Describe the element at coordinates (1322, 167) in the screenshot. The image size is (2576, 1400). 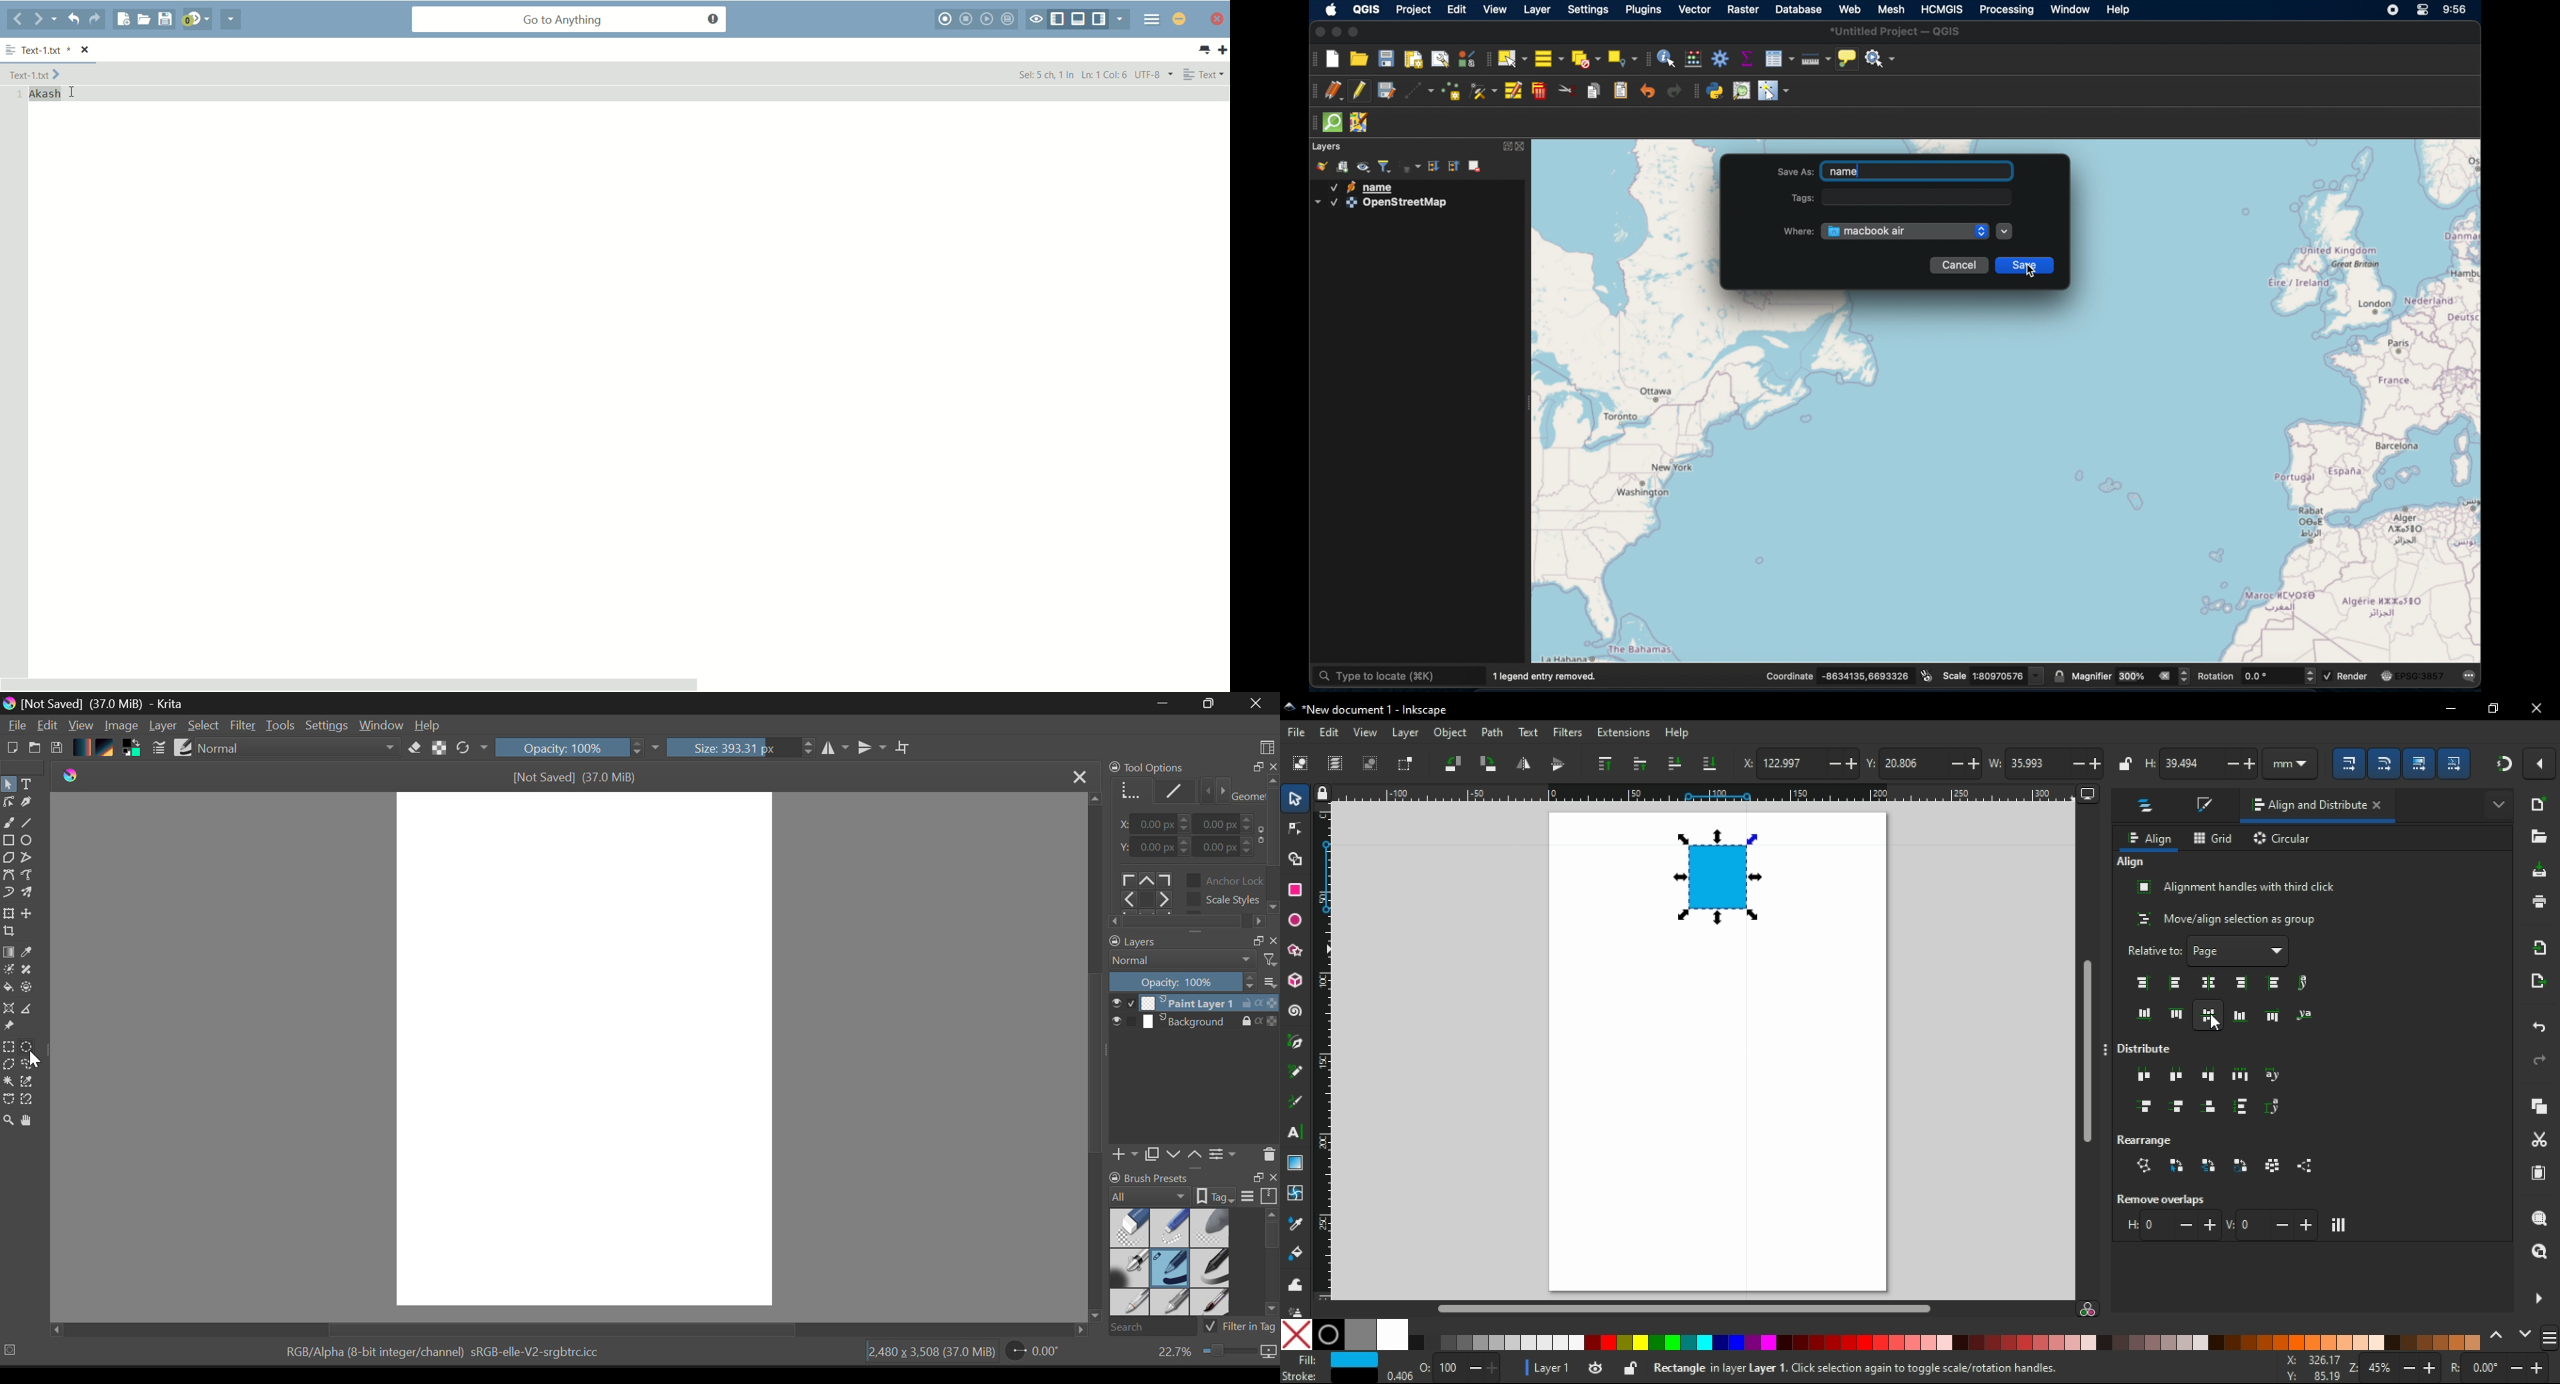
I see `open layer styling panel` at that location.